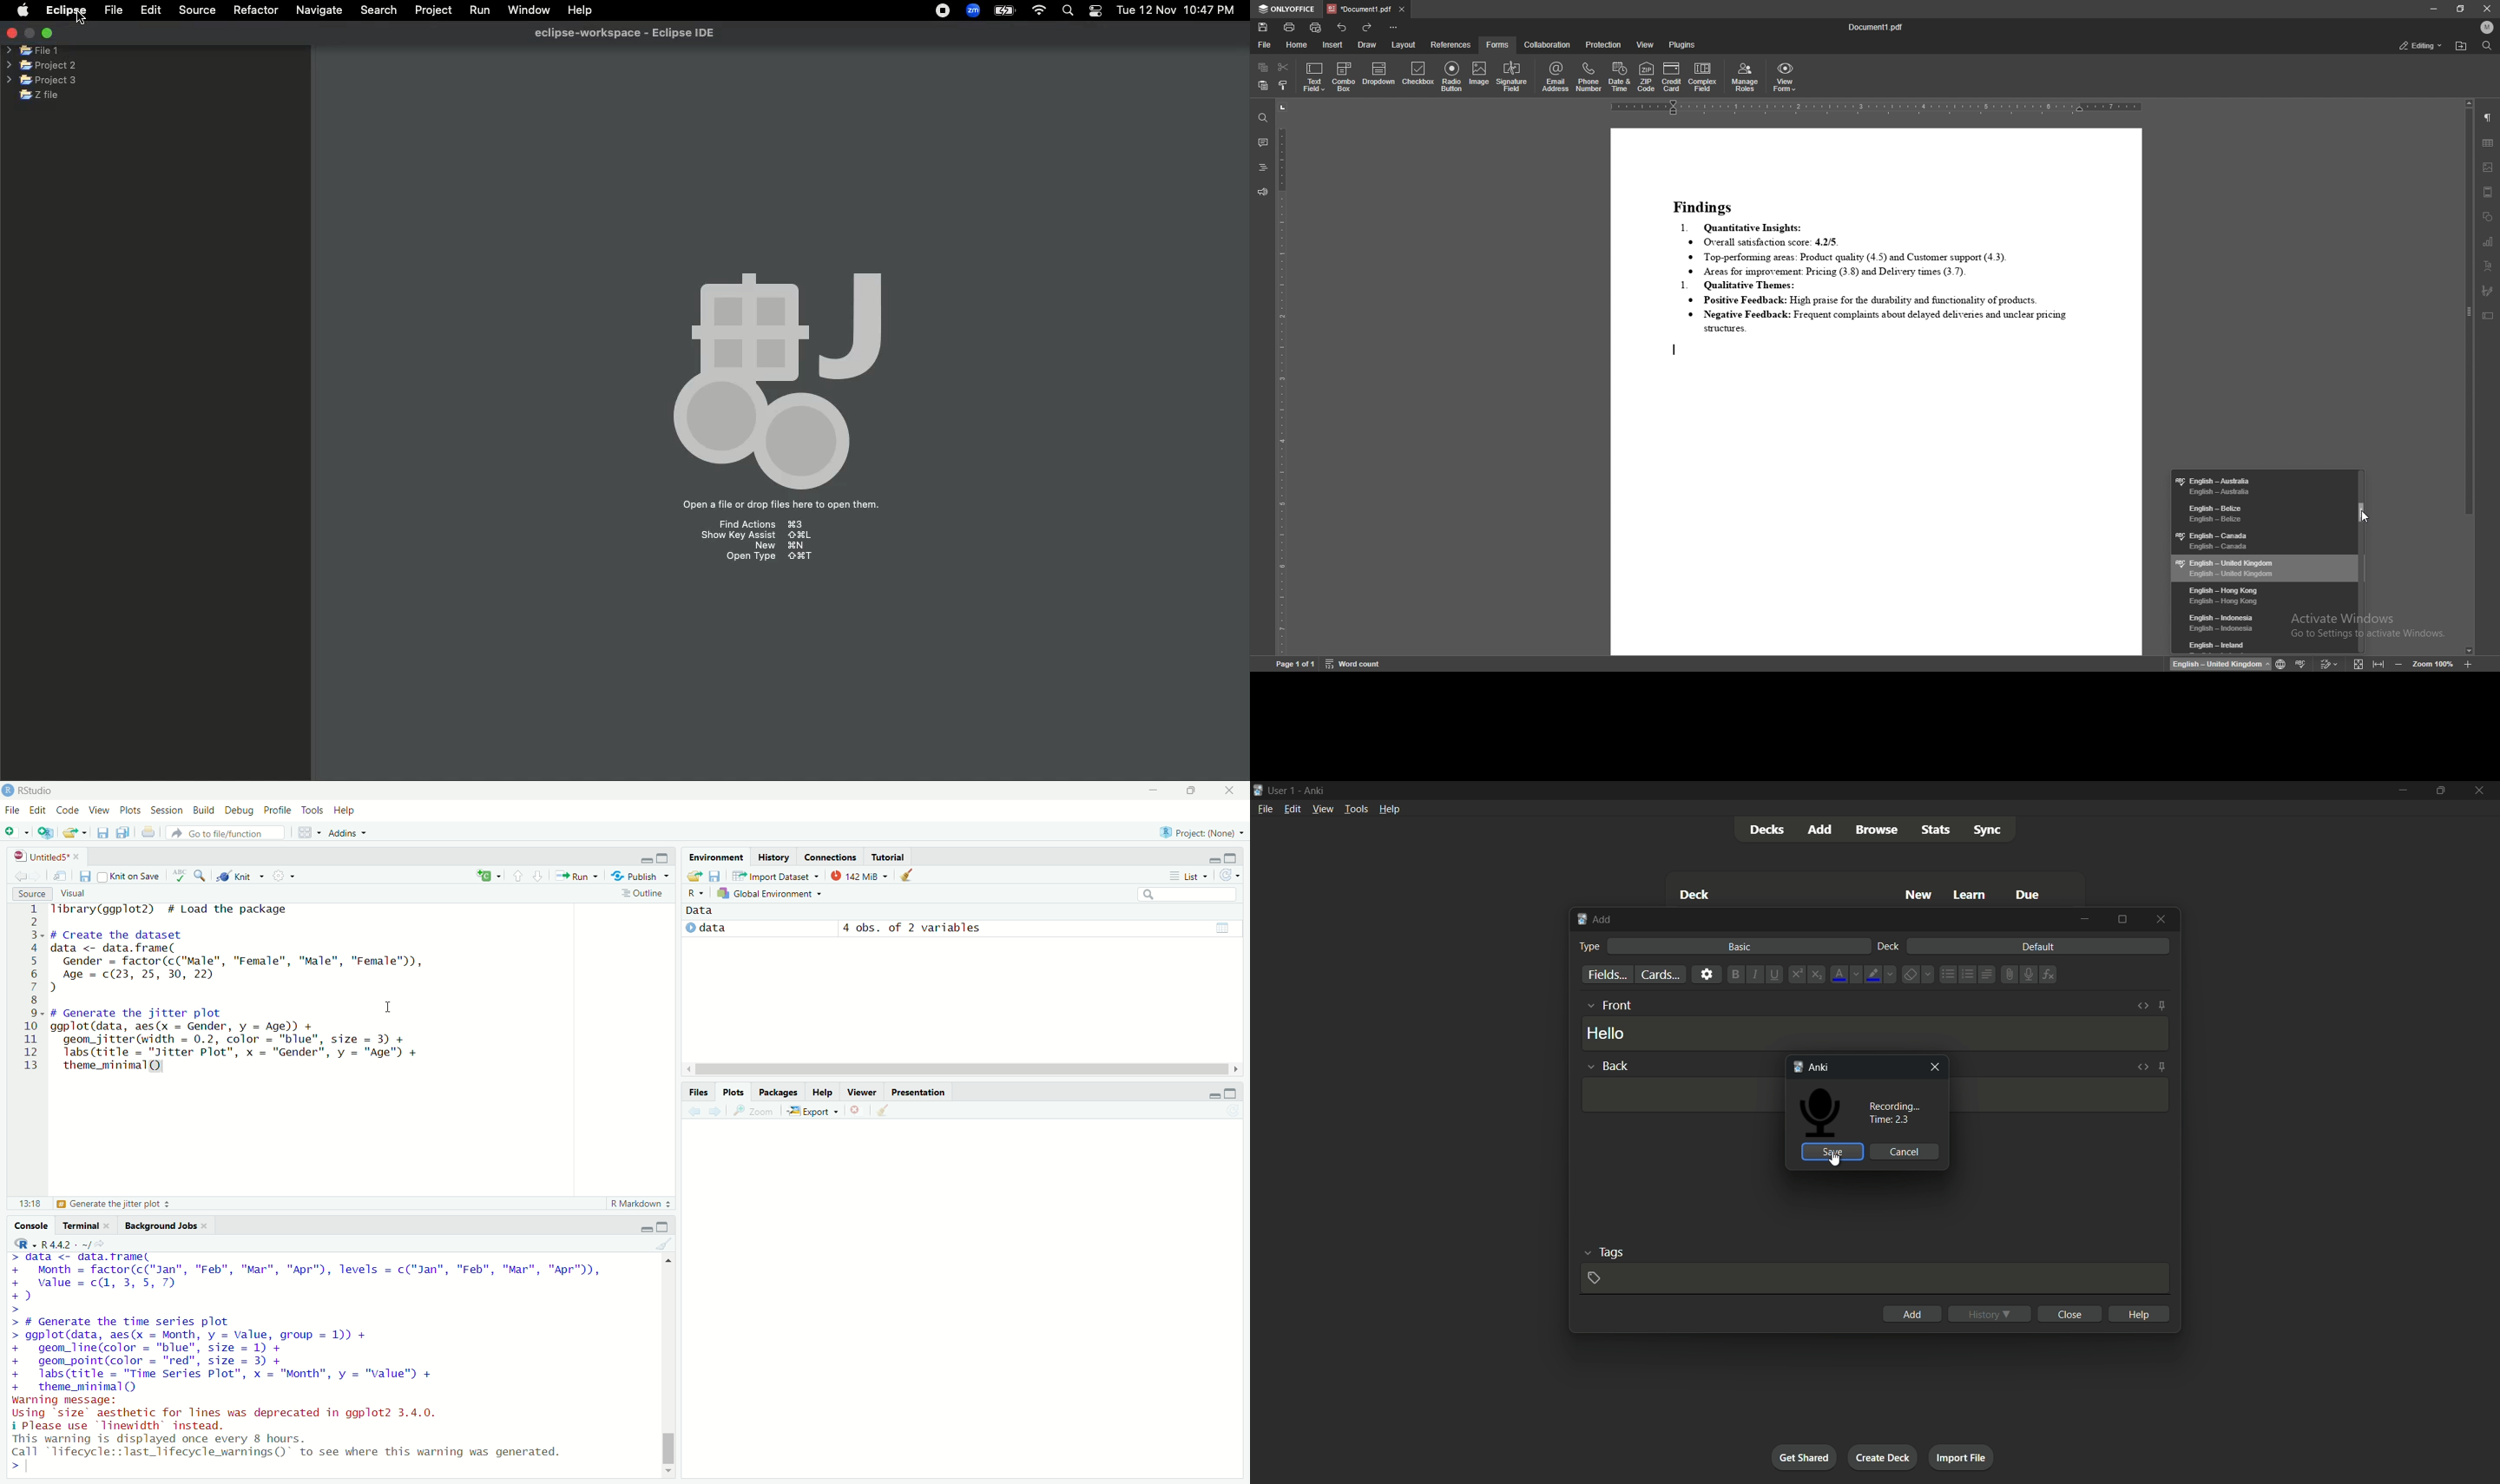 The height and width of the screenshot is (1484, 2520). What do you see at coordinates (85, 877) in the screenshot?
I see `save current document` at bounding box center [85, 877].